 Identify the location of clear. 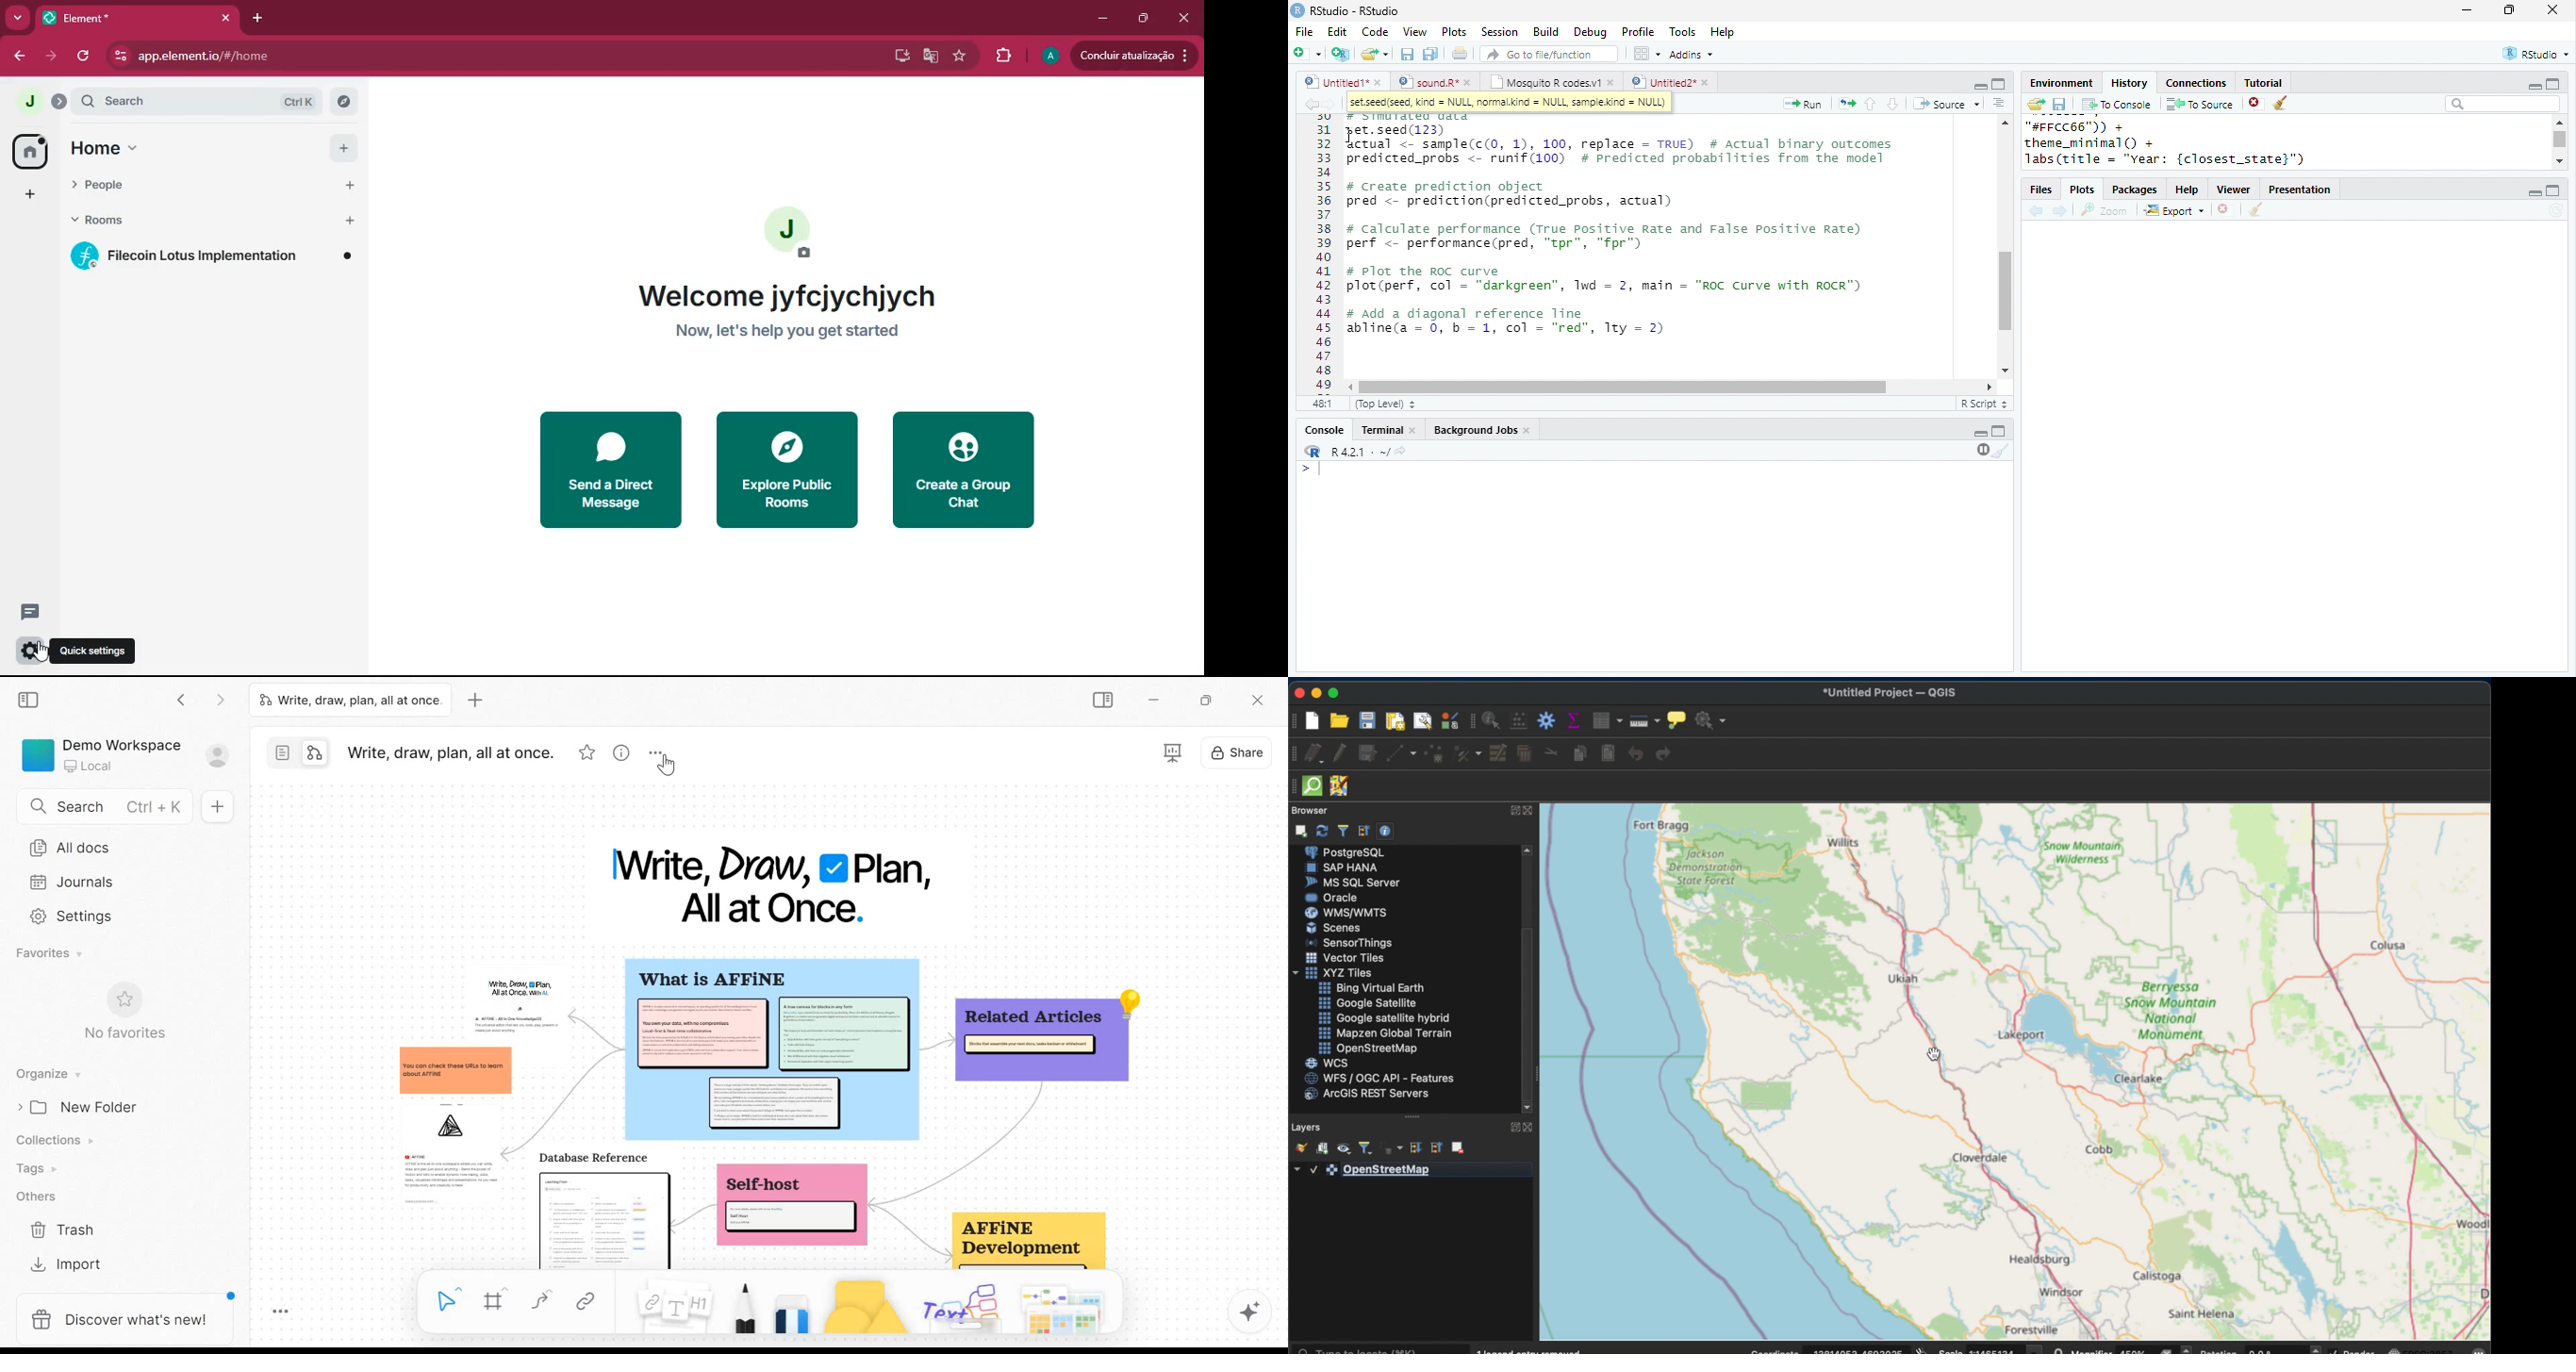
(2255, 210).